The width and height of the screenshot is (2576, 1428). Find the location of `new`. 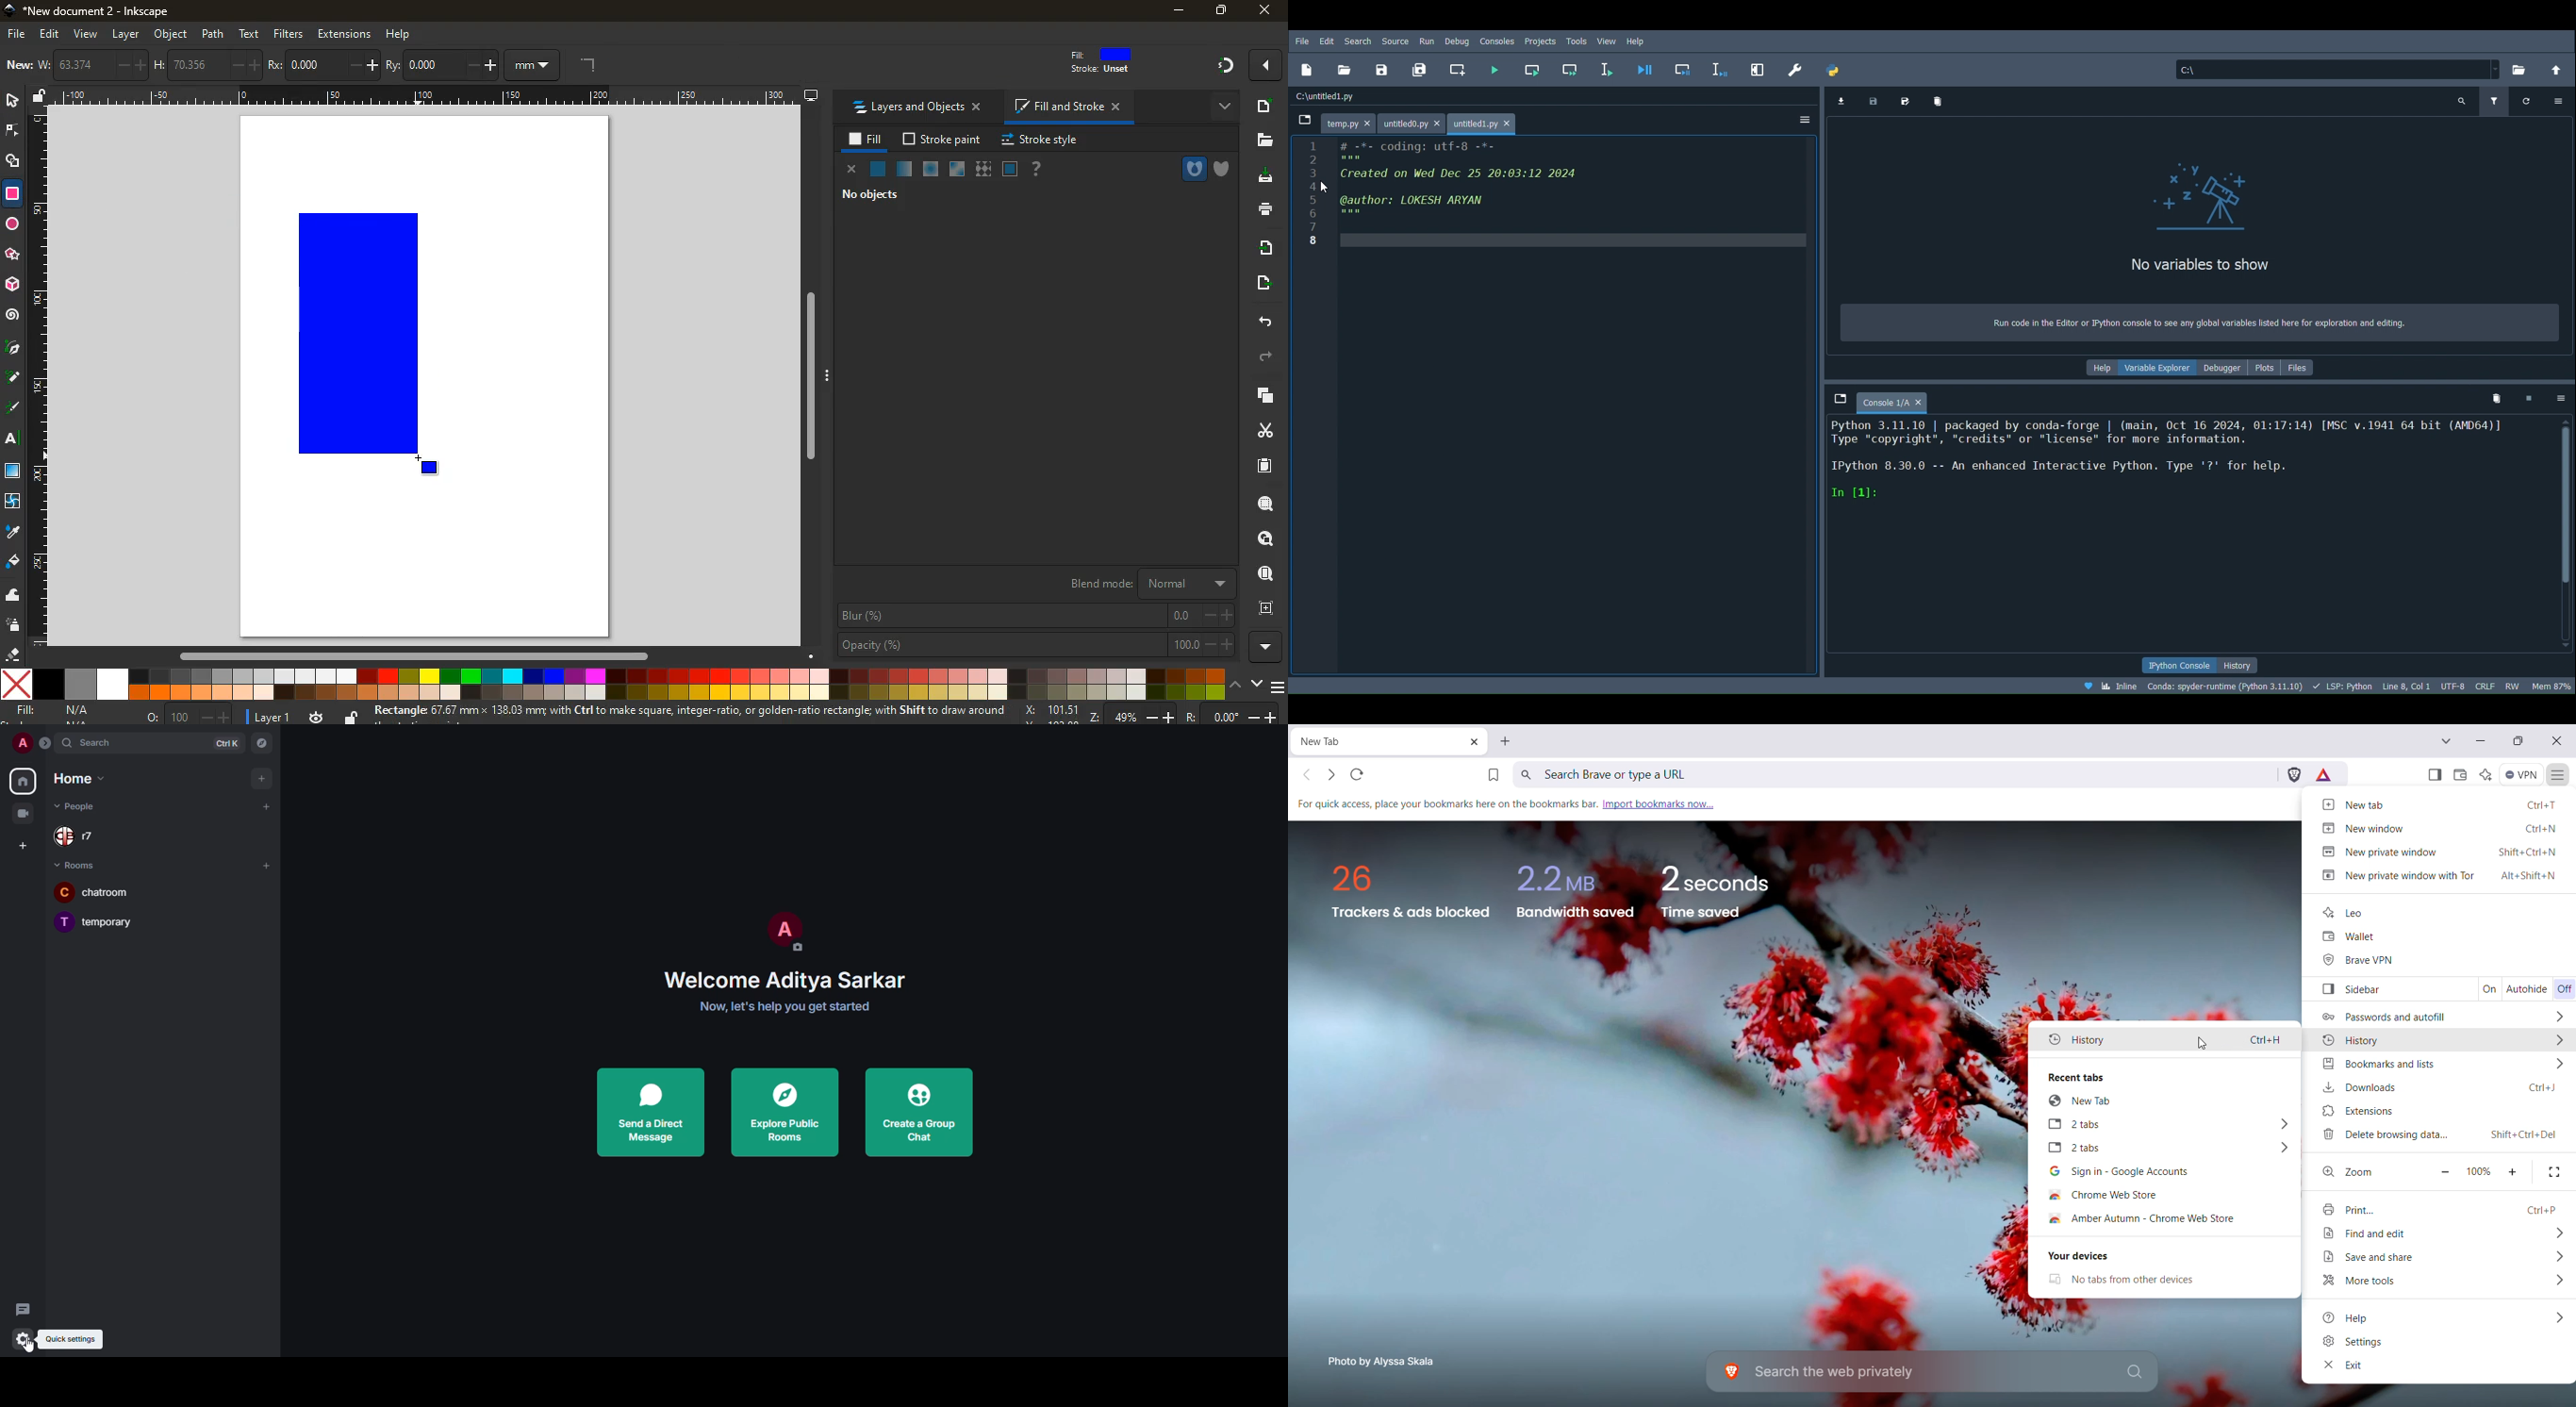

new is located at coordinates (1268, 108).